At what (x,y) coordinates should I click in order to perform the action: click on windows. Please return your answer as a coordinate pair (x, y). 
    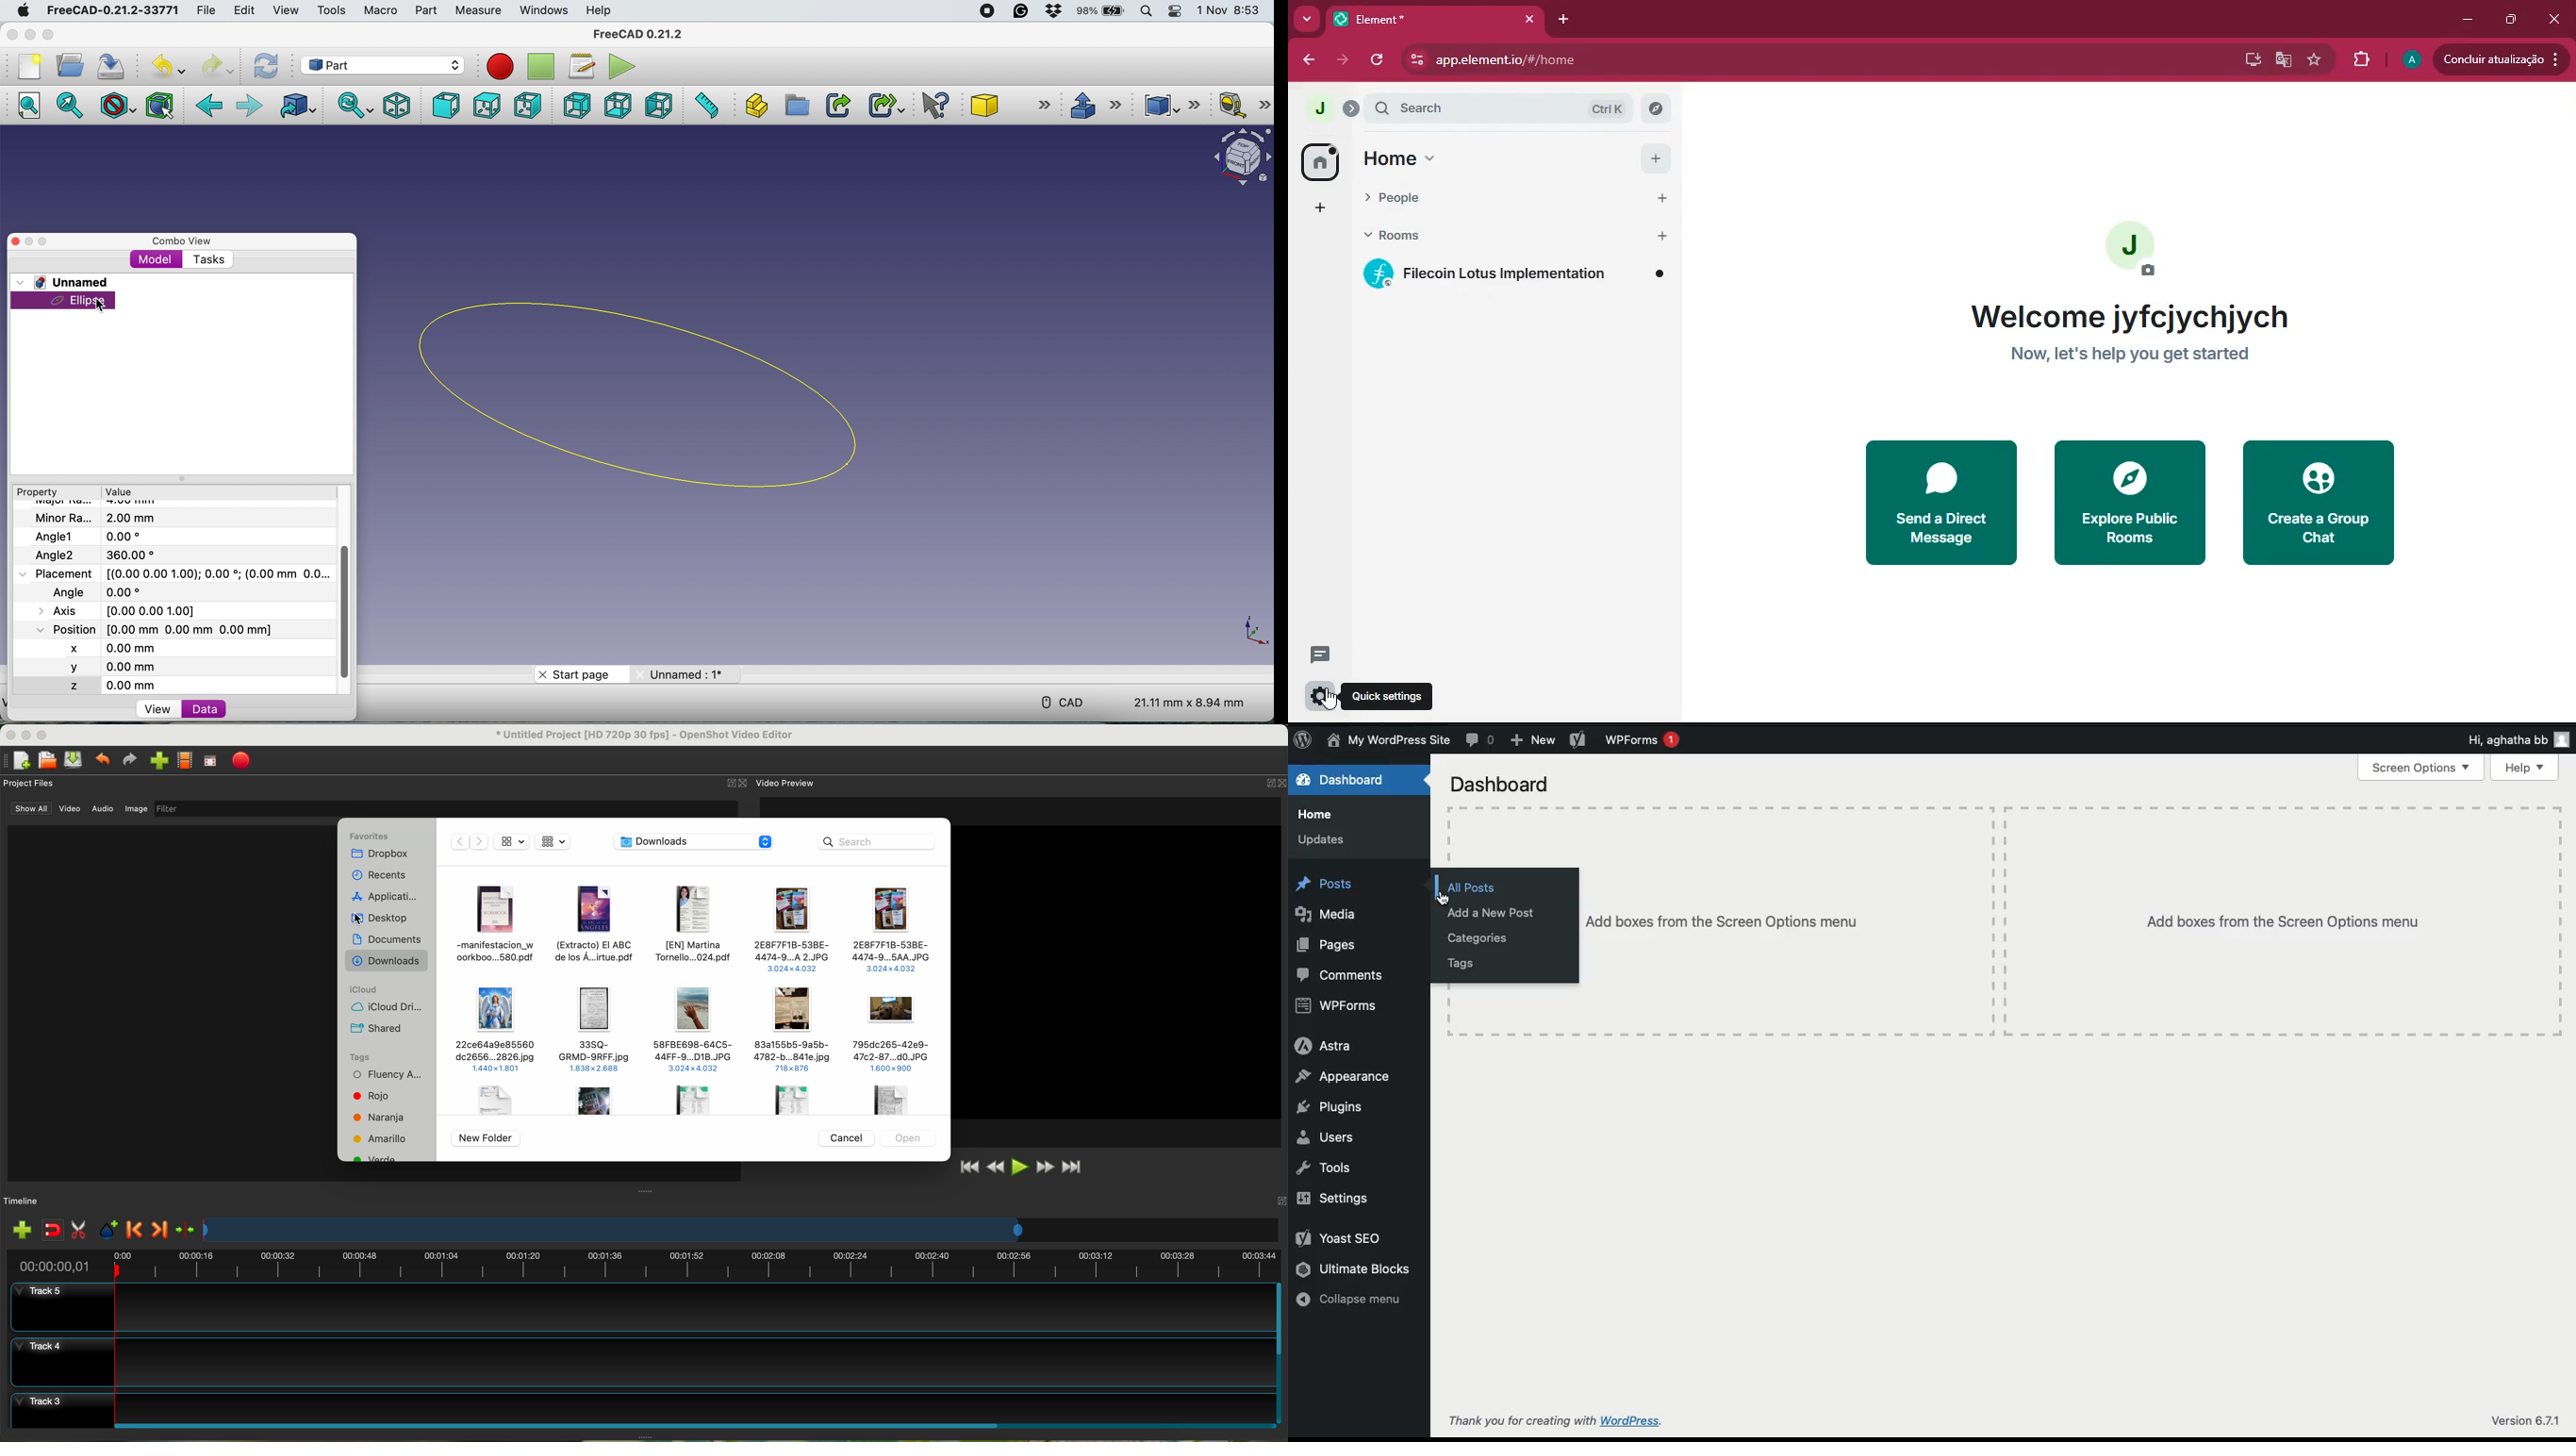
    Looking at the image, I should click on (541, 10).